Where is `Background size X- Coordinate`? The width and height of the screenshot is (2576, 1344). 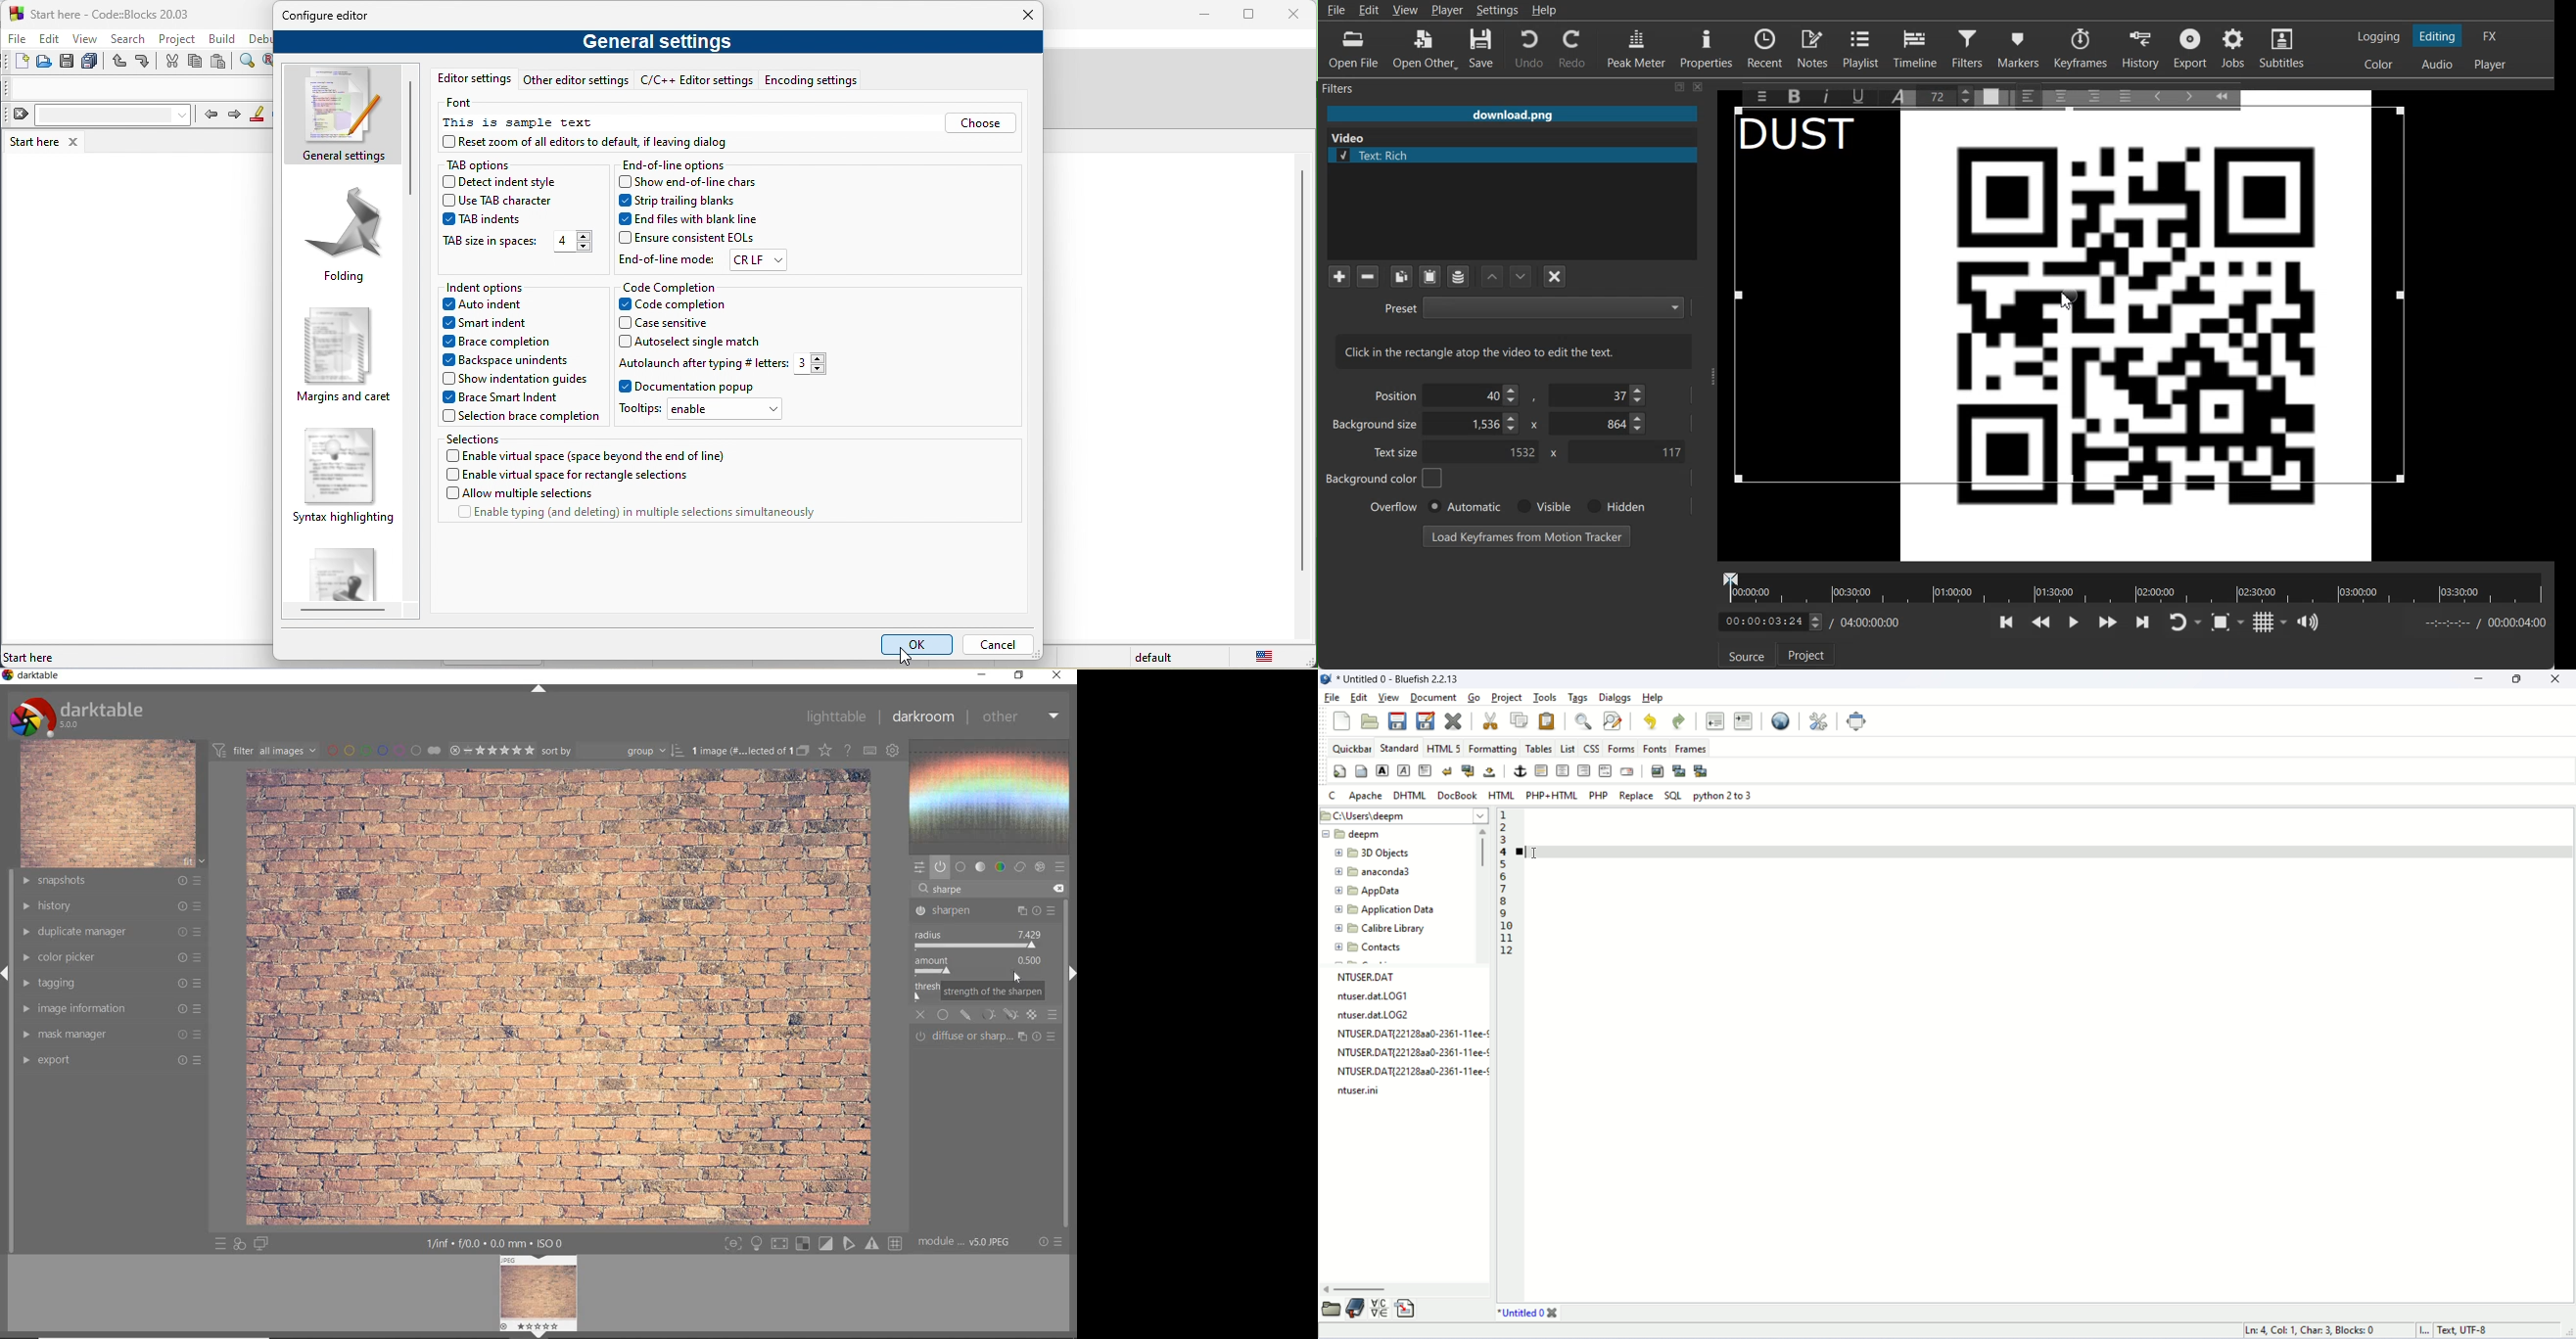 Background size X- Coordinate is located at coordinates (1474, 425).